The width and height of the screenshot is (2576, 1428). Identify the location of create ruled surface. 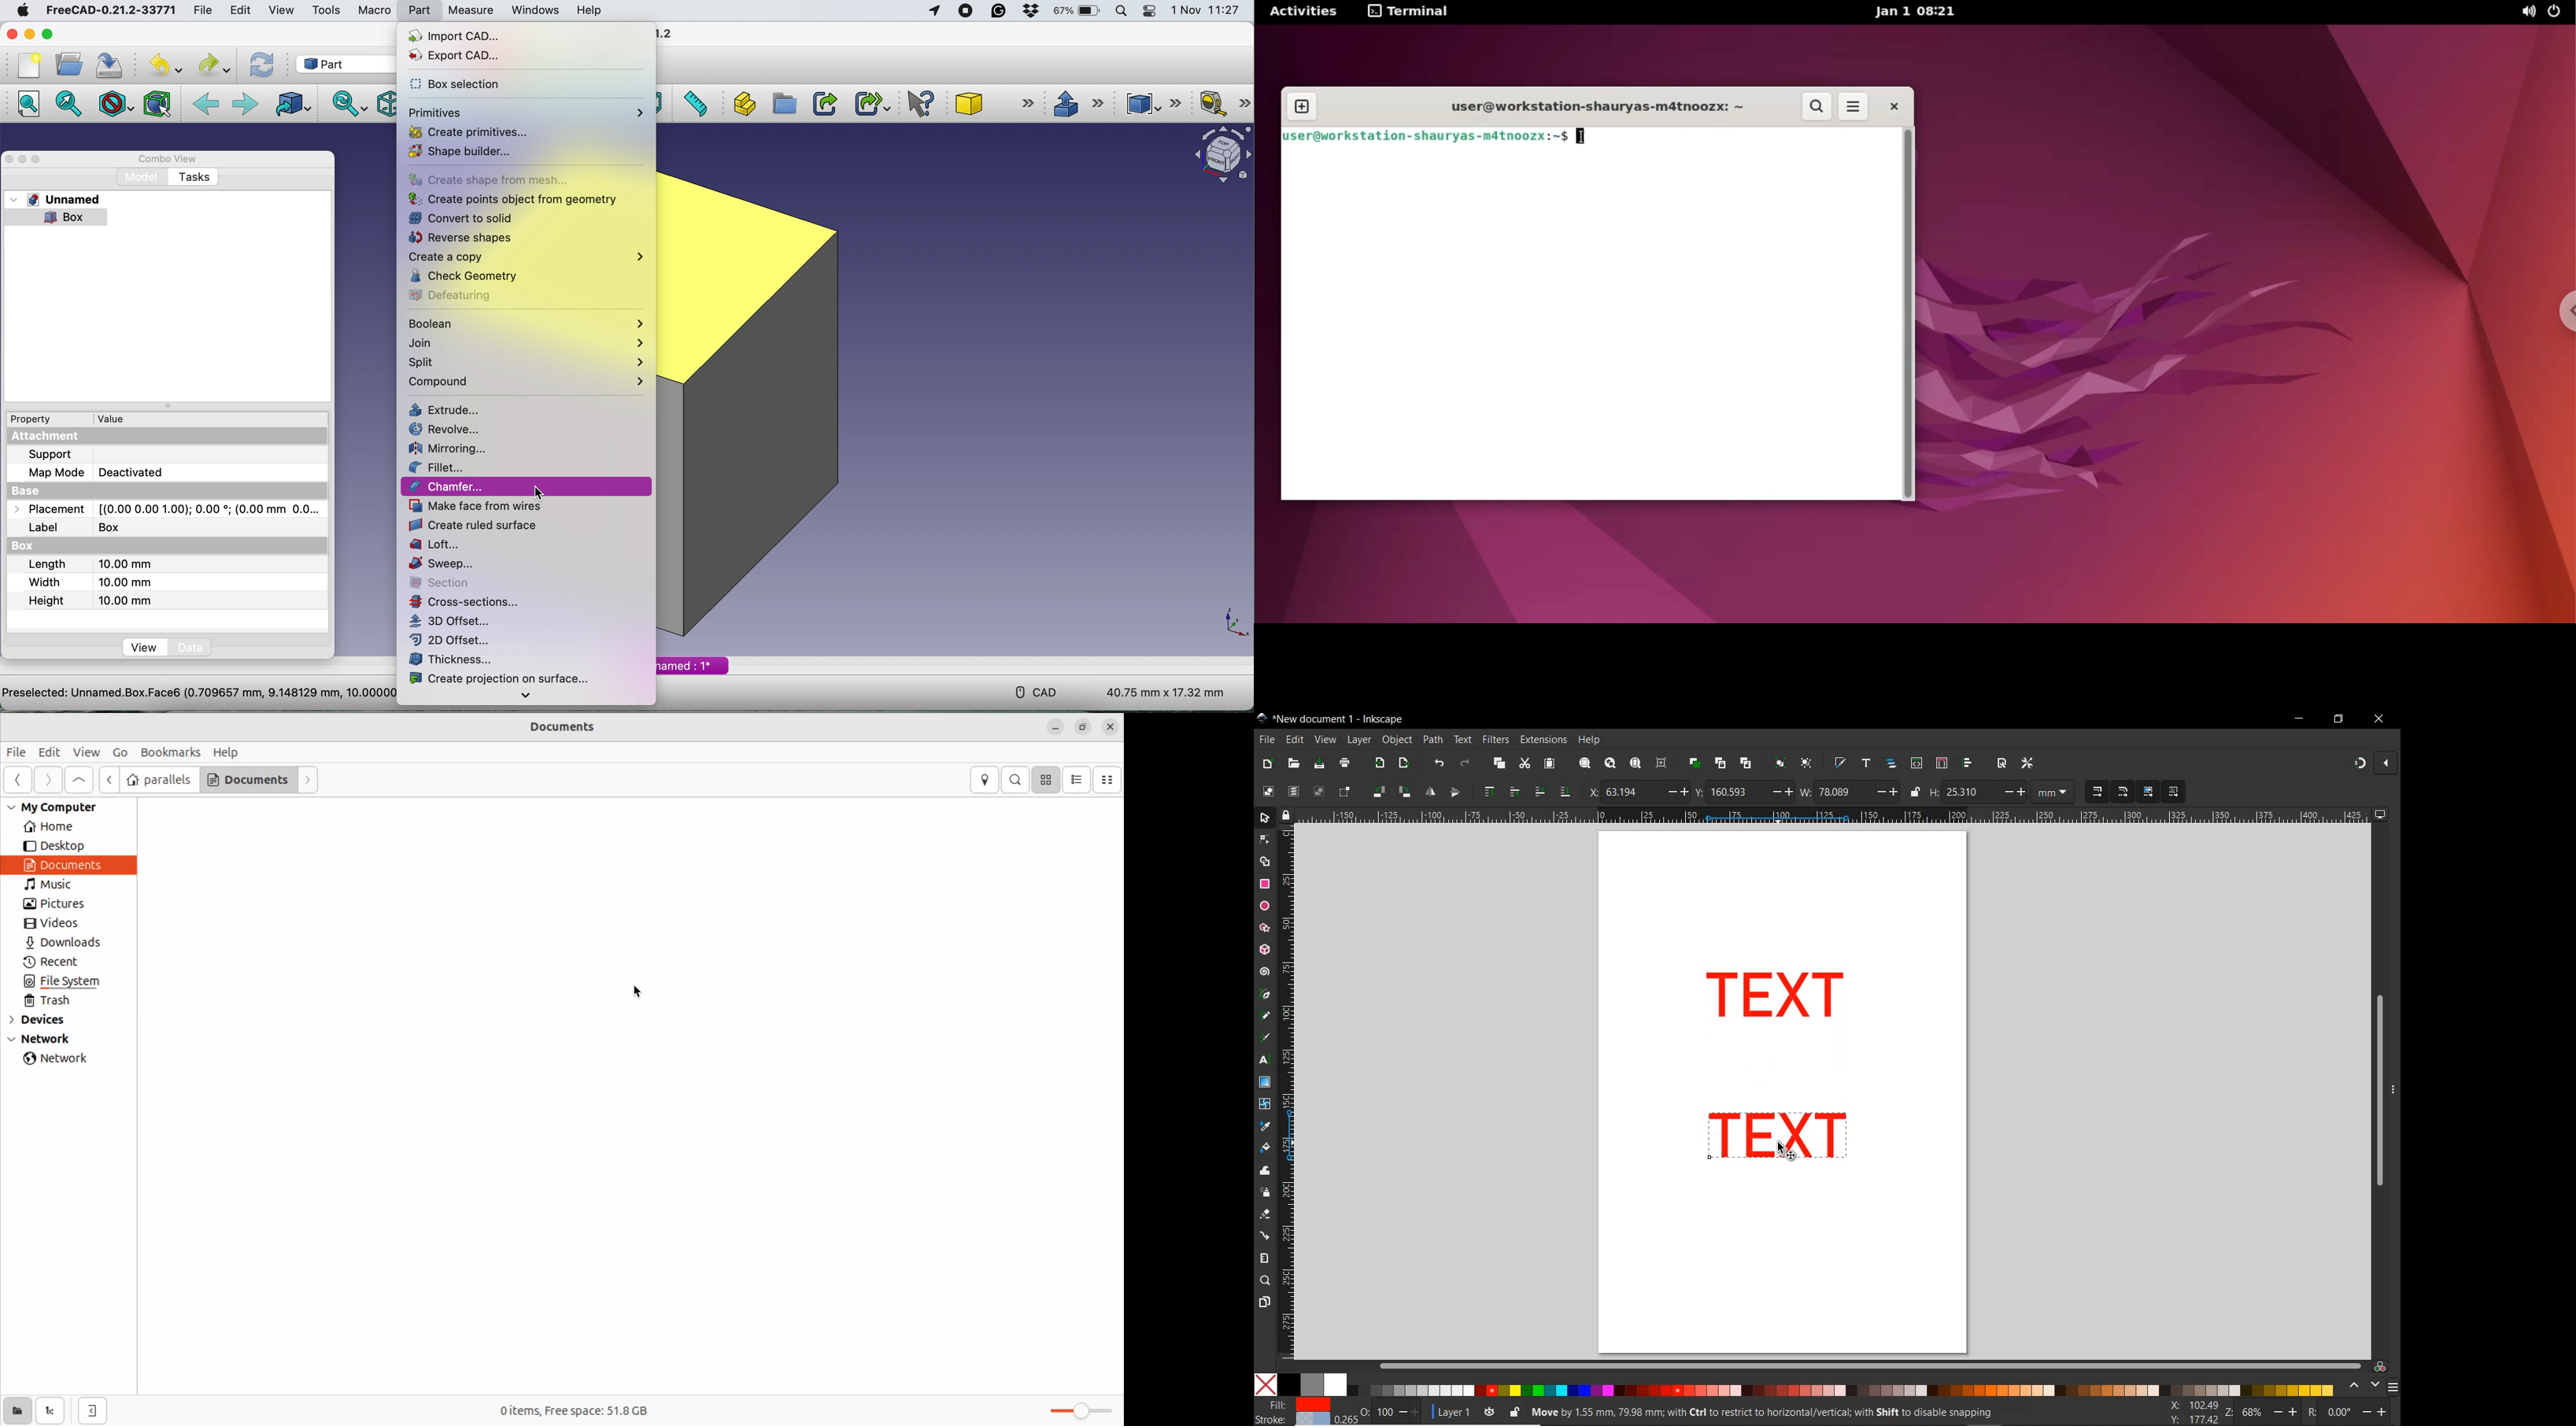
(478, 524).